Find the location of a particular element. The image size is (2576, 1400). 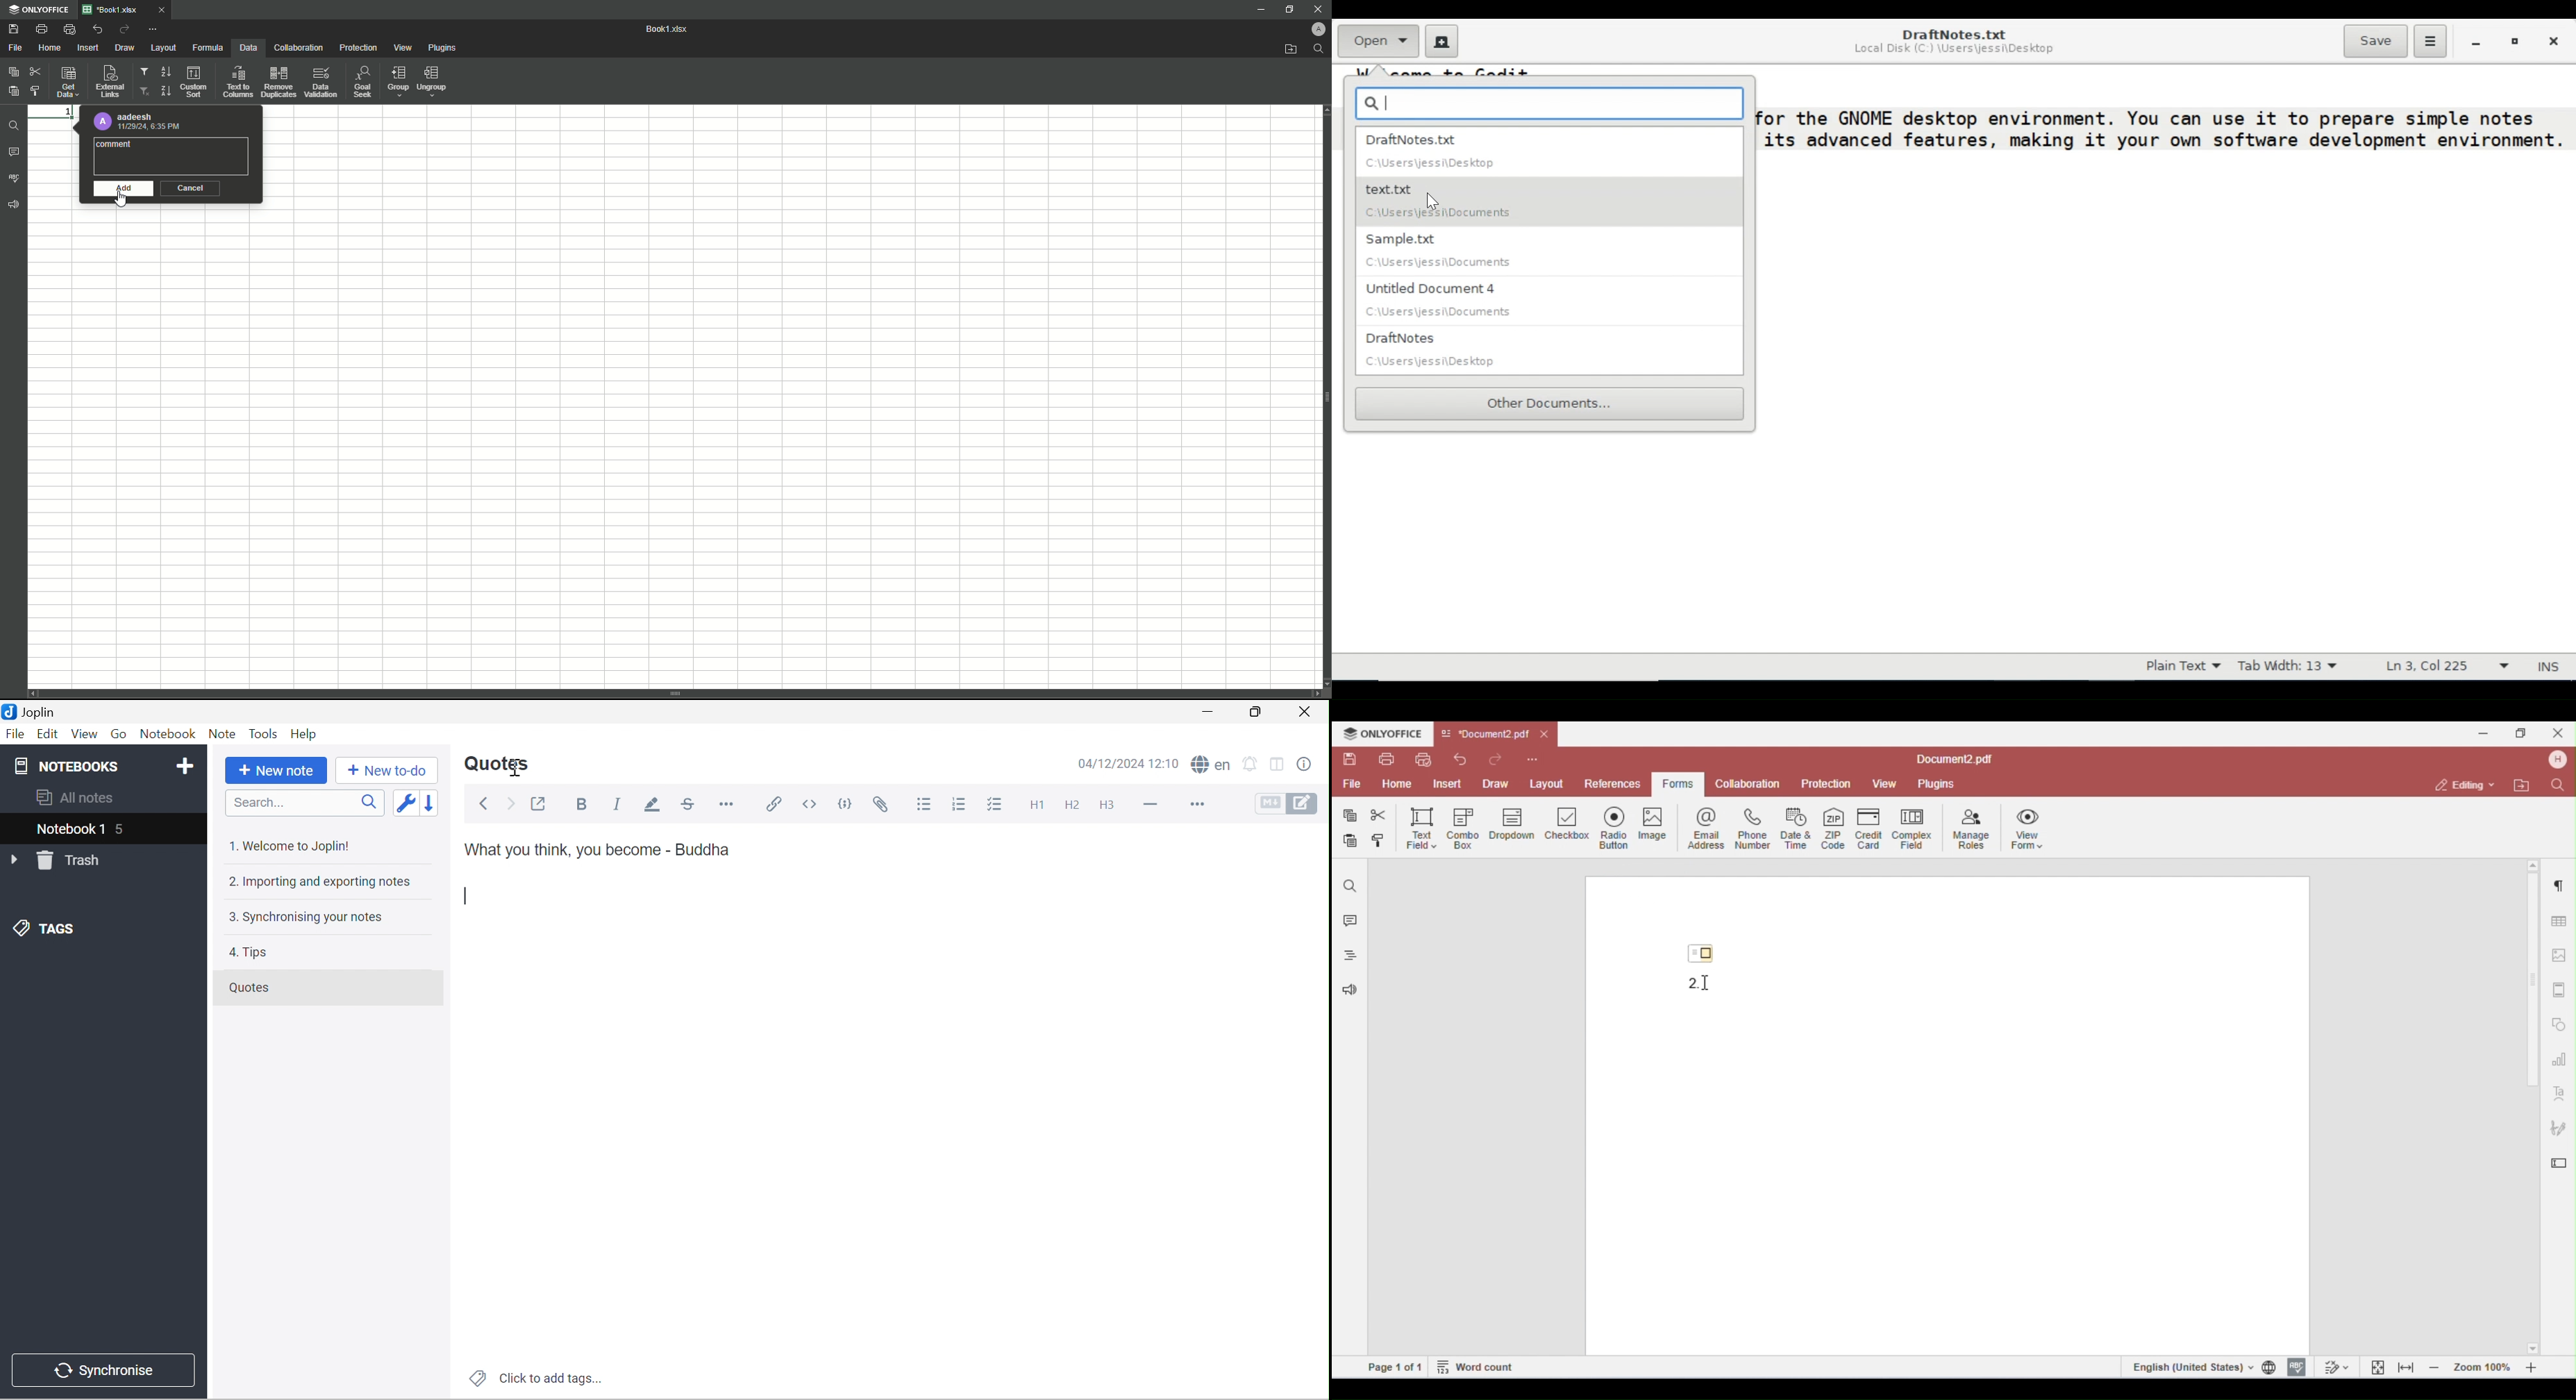

Strikethrough is located at coordinates (687, 805).